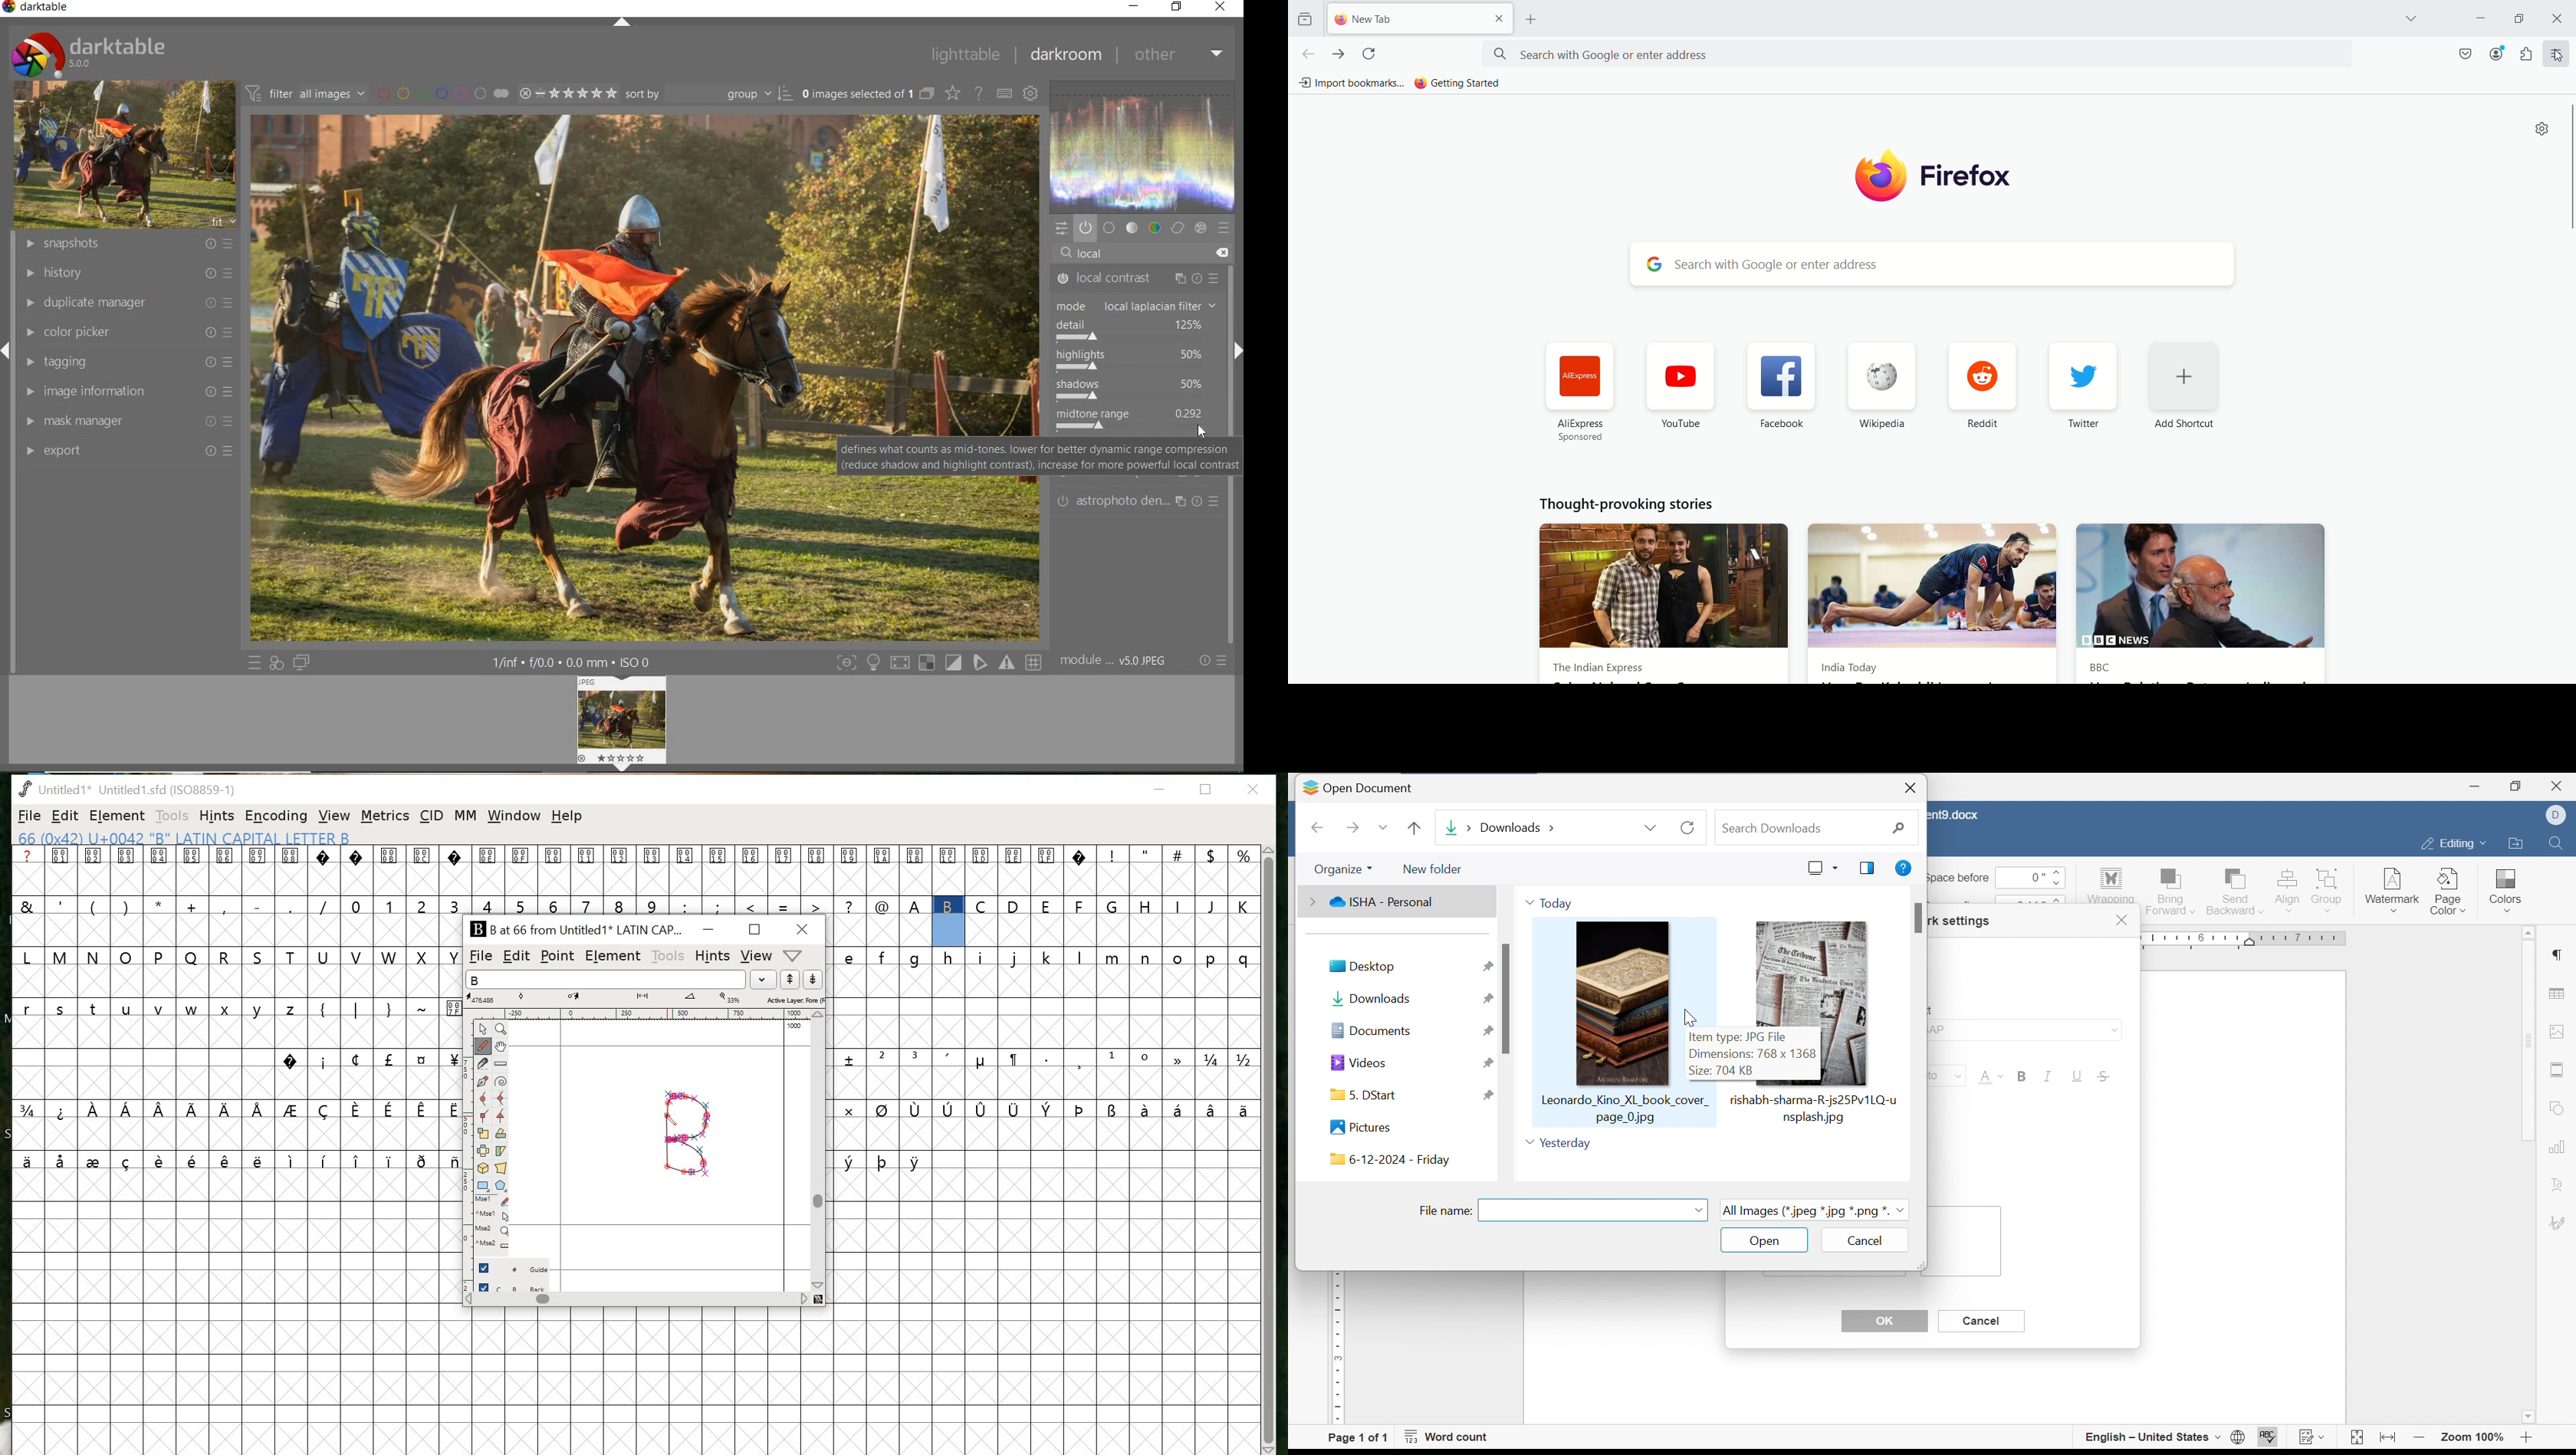 The image size is (2576, 1456). Describe the element at coordinates (1361, 1127) in the screenshot. I see `pictures` at that location.